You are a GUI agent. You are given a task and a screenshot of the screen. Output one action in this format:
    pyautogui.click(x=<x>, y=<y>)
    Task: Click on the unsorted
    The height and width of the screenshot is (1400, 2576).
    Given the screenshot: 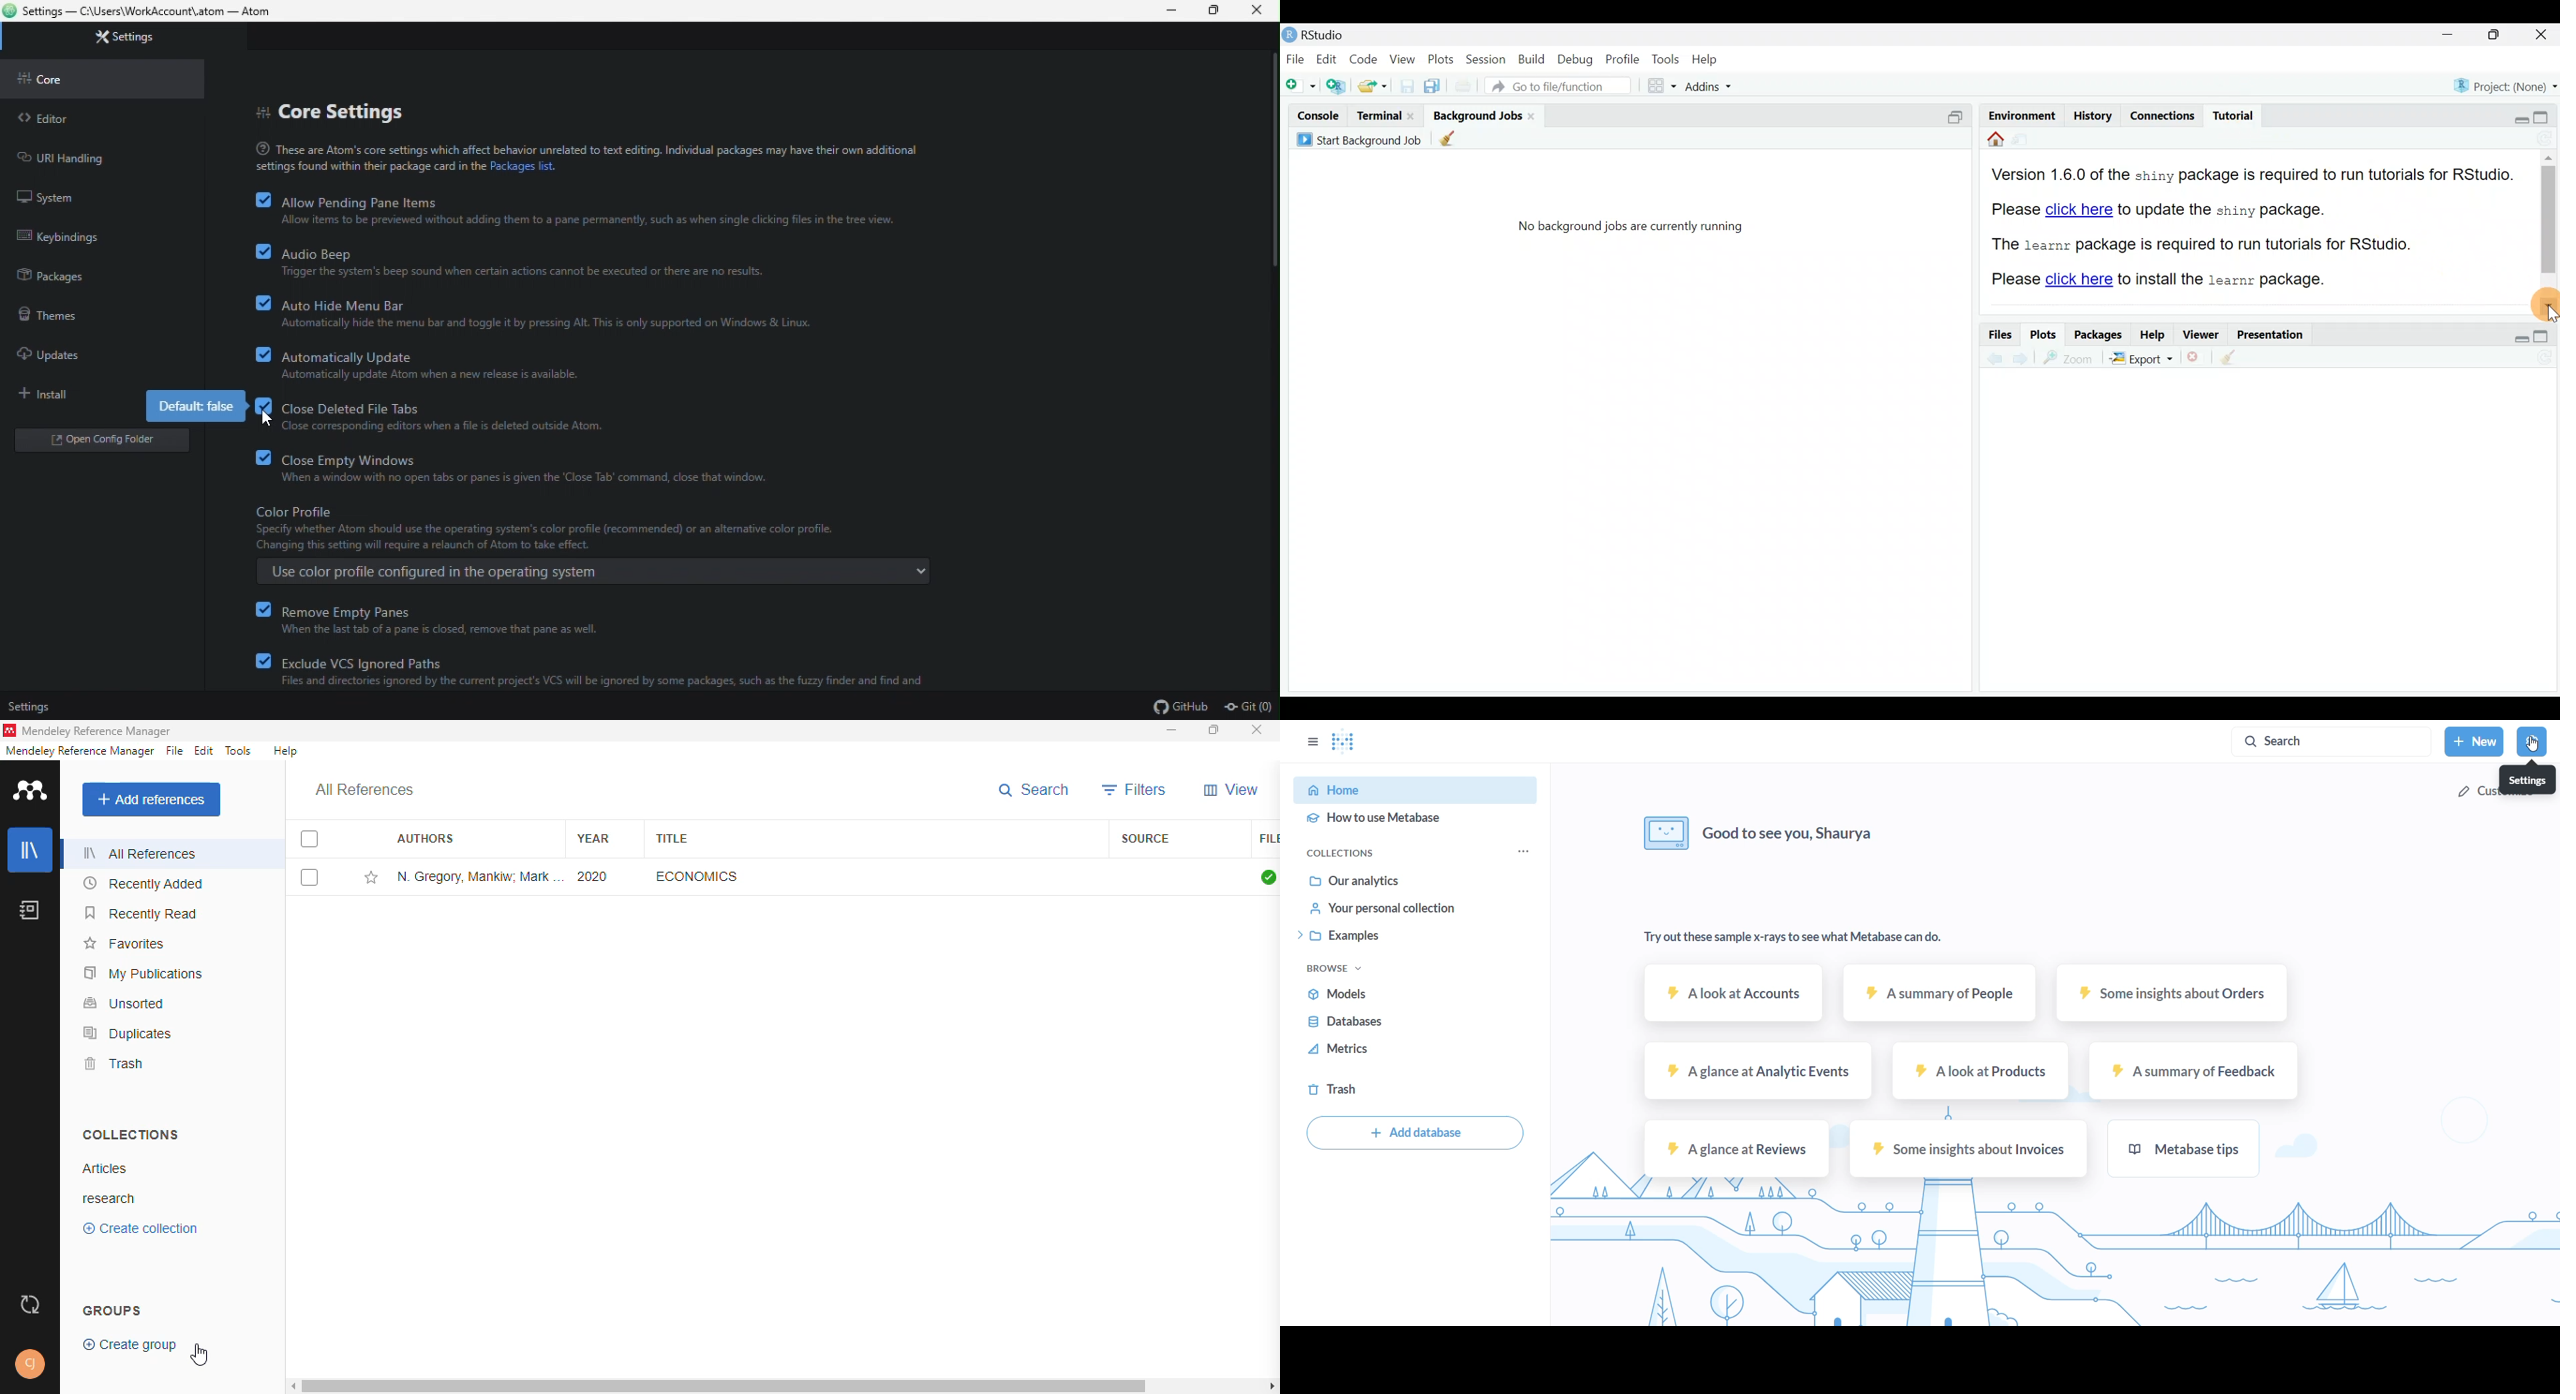 What is the action you would take?
    pyautogui.click(x=123, y=1003)
    